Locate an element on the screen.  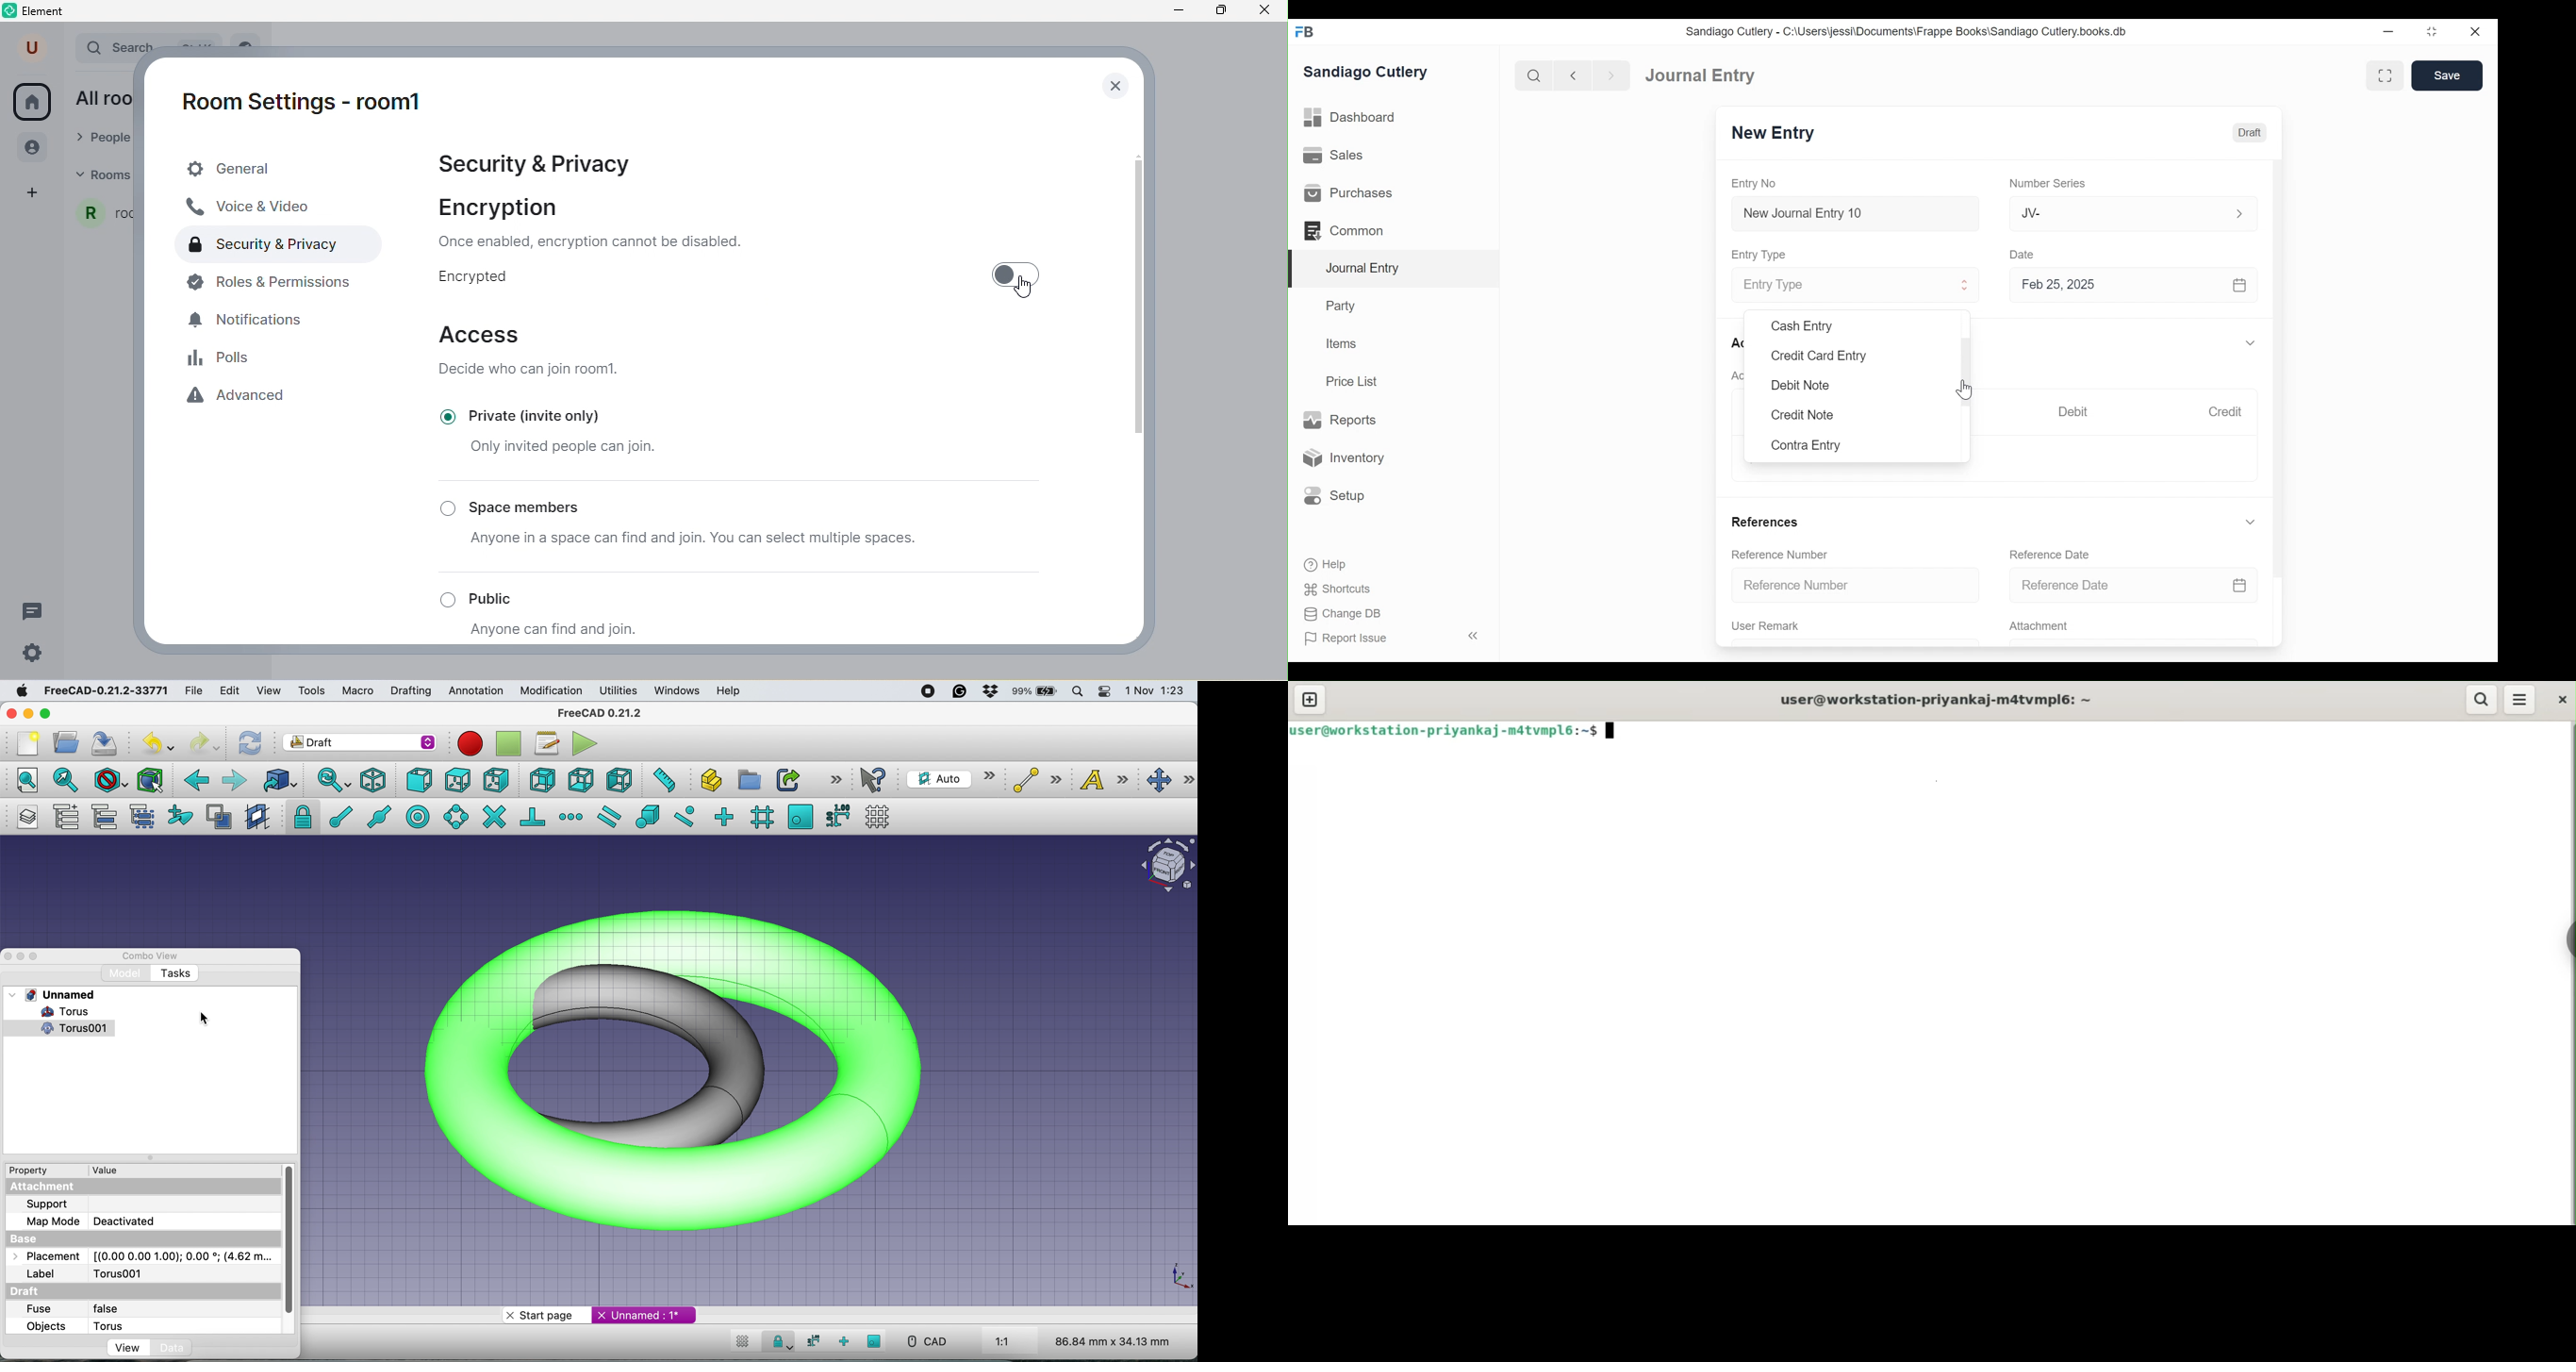
Party is located at coordinates (1339, 306).